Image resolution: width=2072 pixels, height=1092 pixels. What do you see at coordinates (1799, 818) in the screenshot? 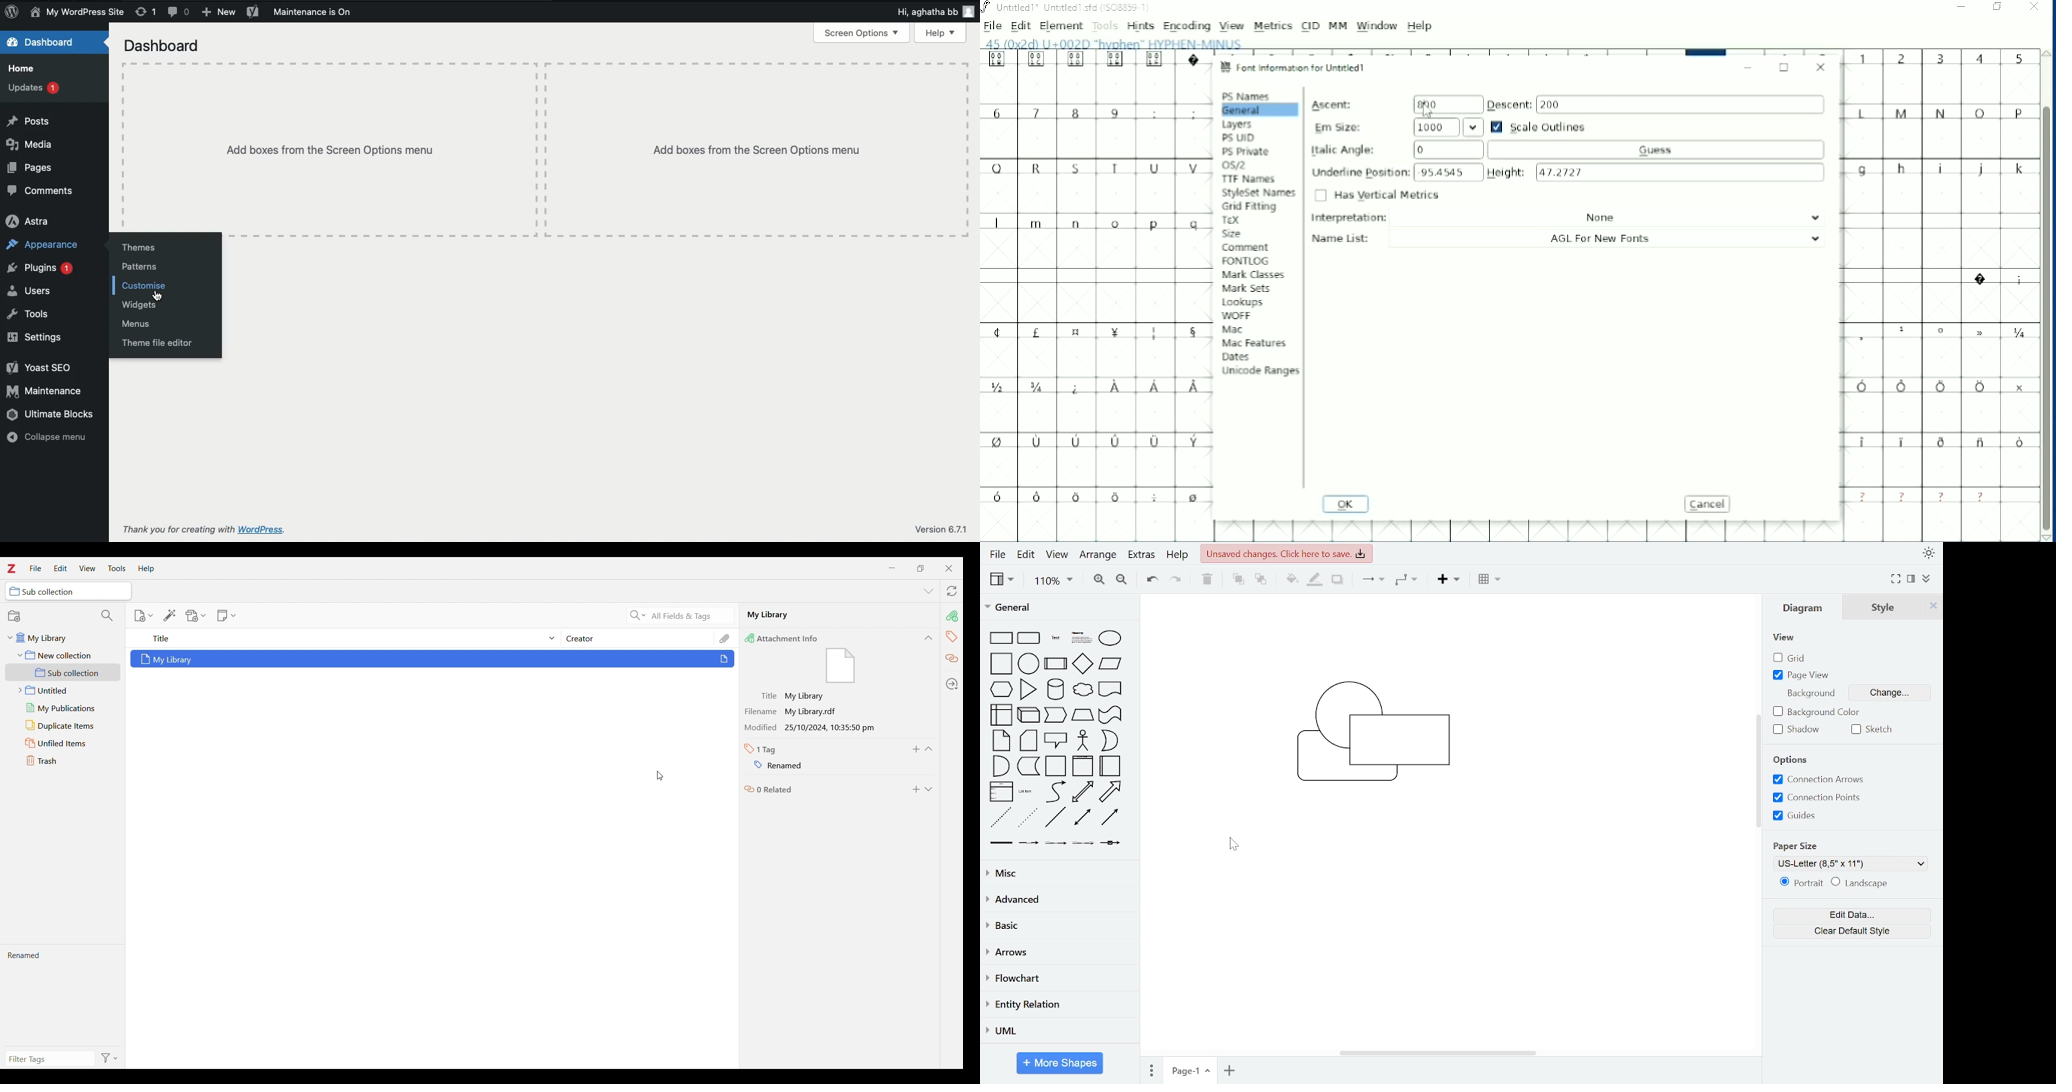
I see `guides` at bounding box center [1799, 818].